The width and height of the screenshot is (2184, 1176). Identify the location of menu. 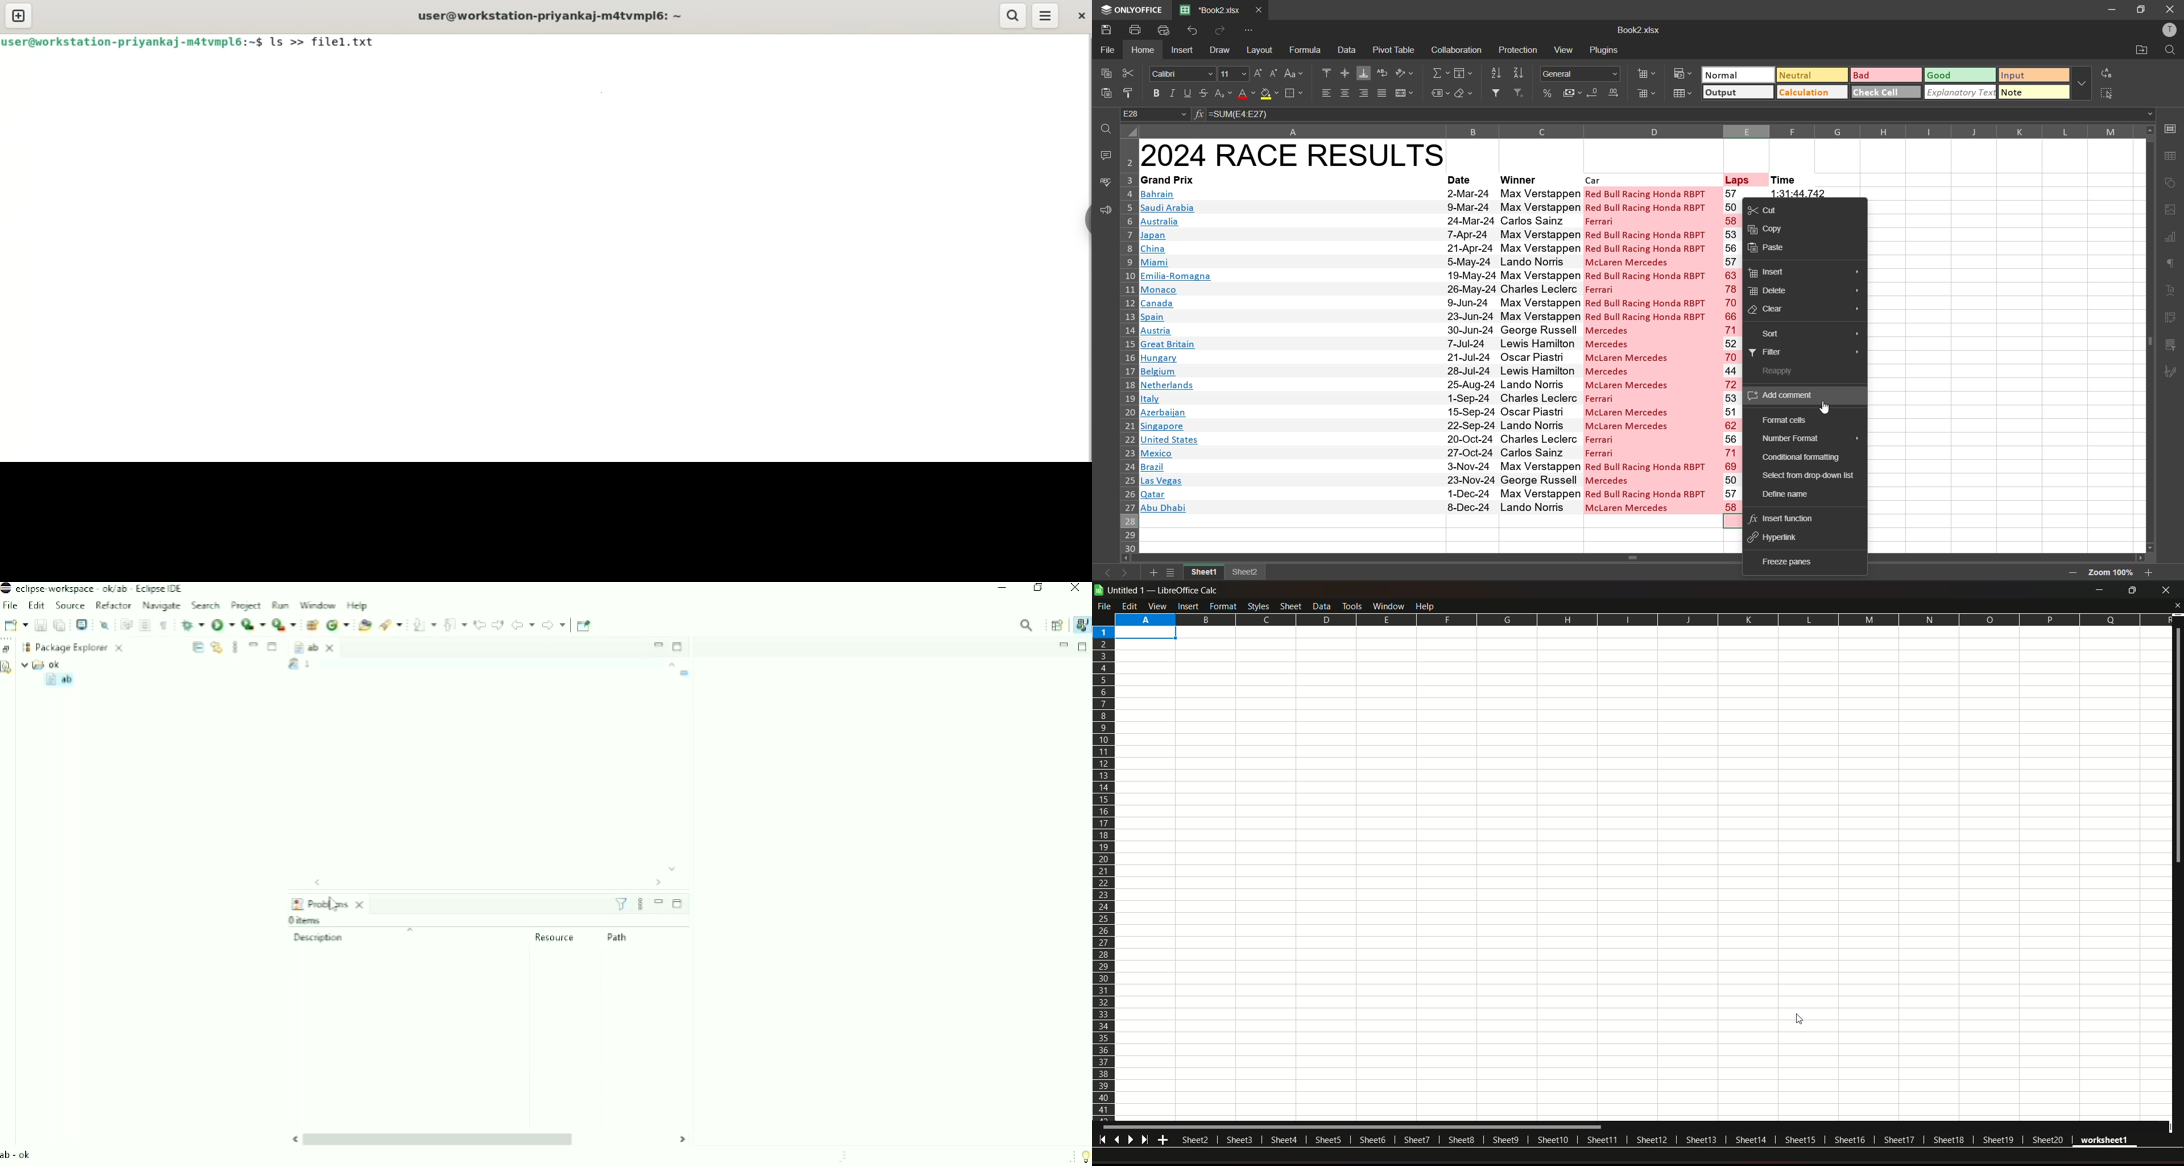
(1044, 14).